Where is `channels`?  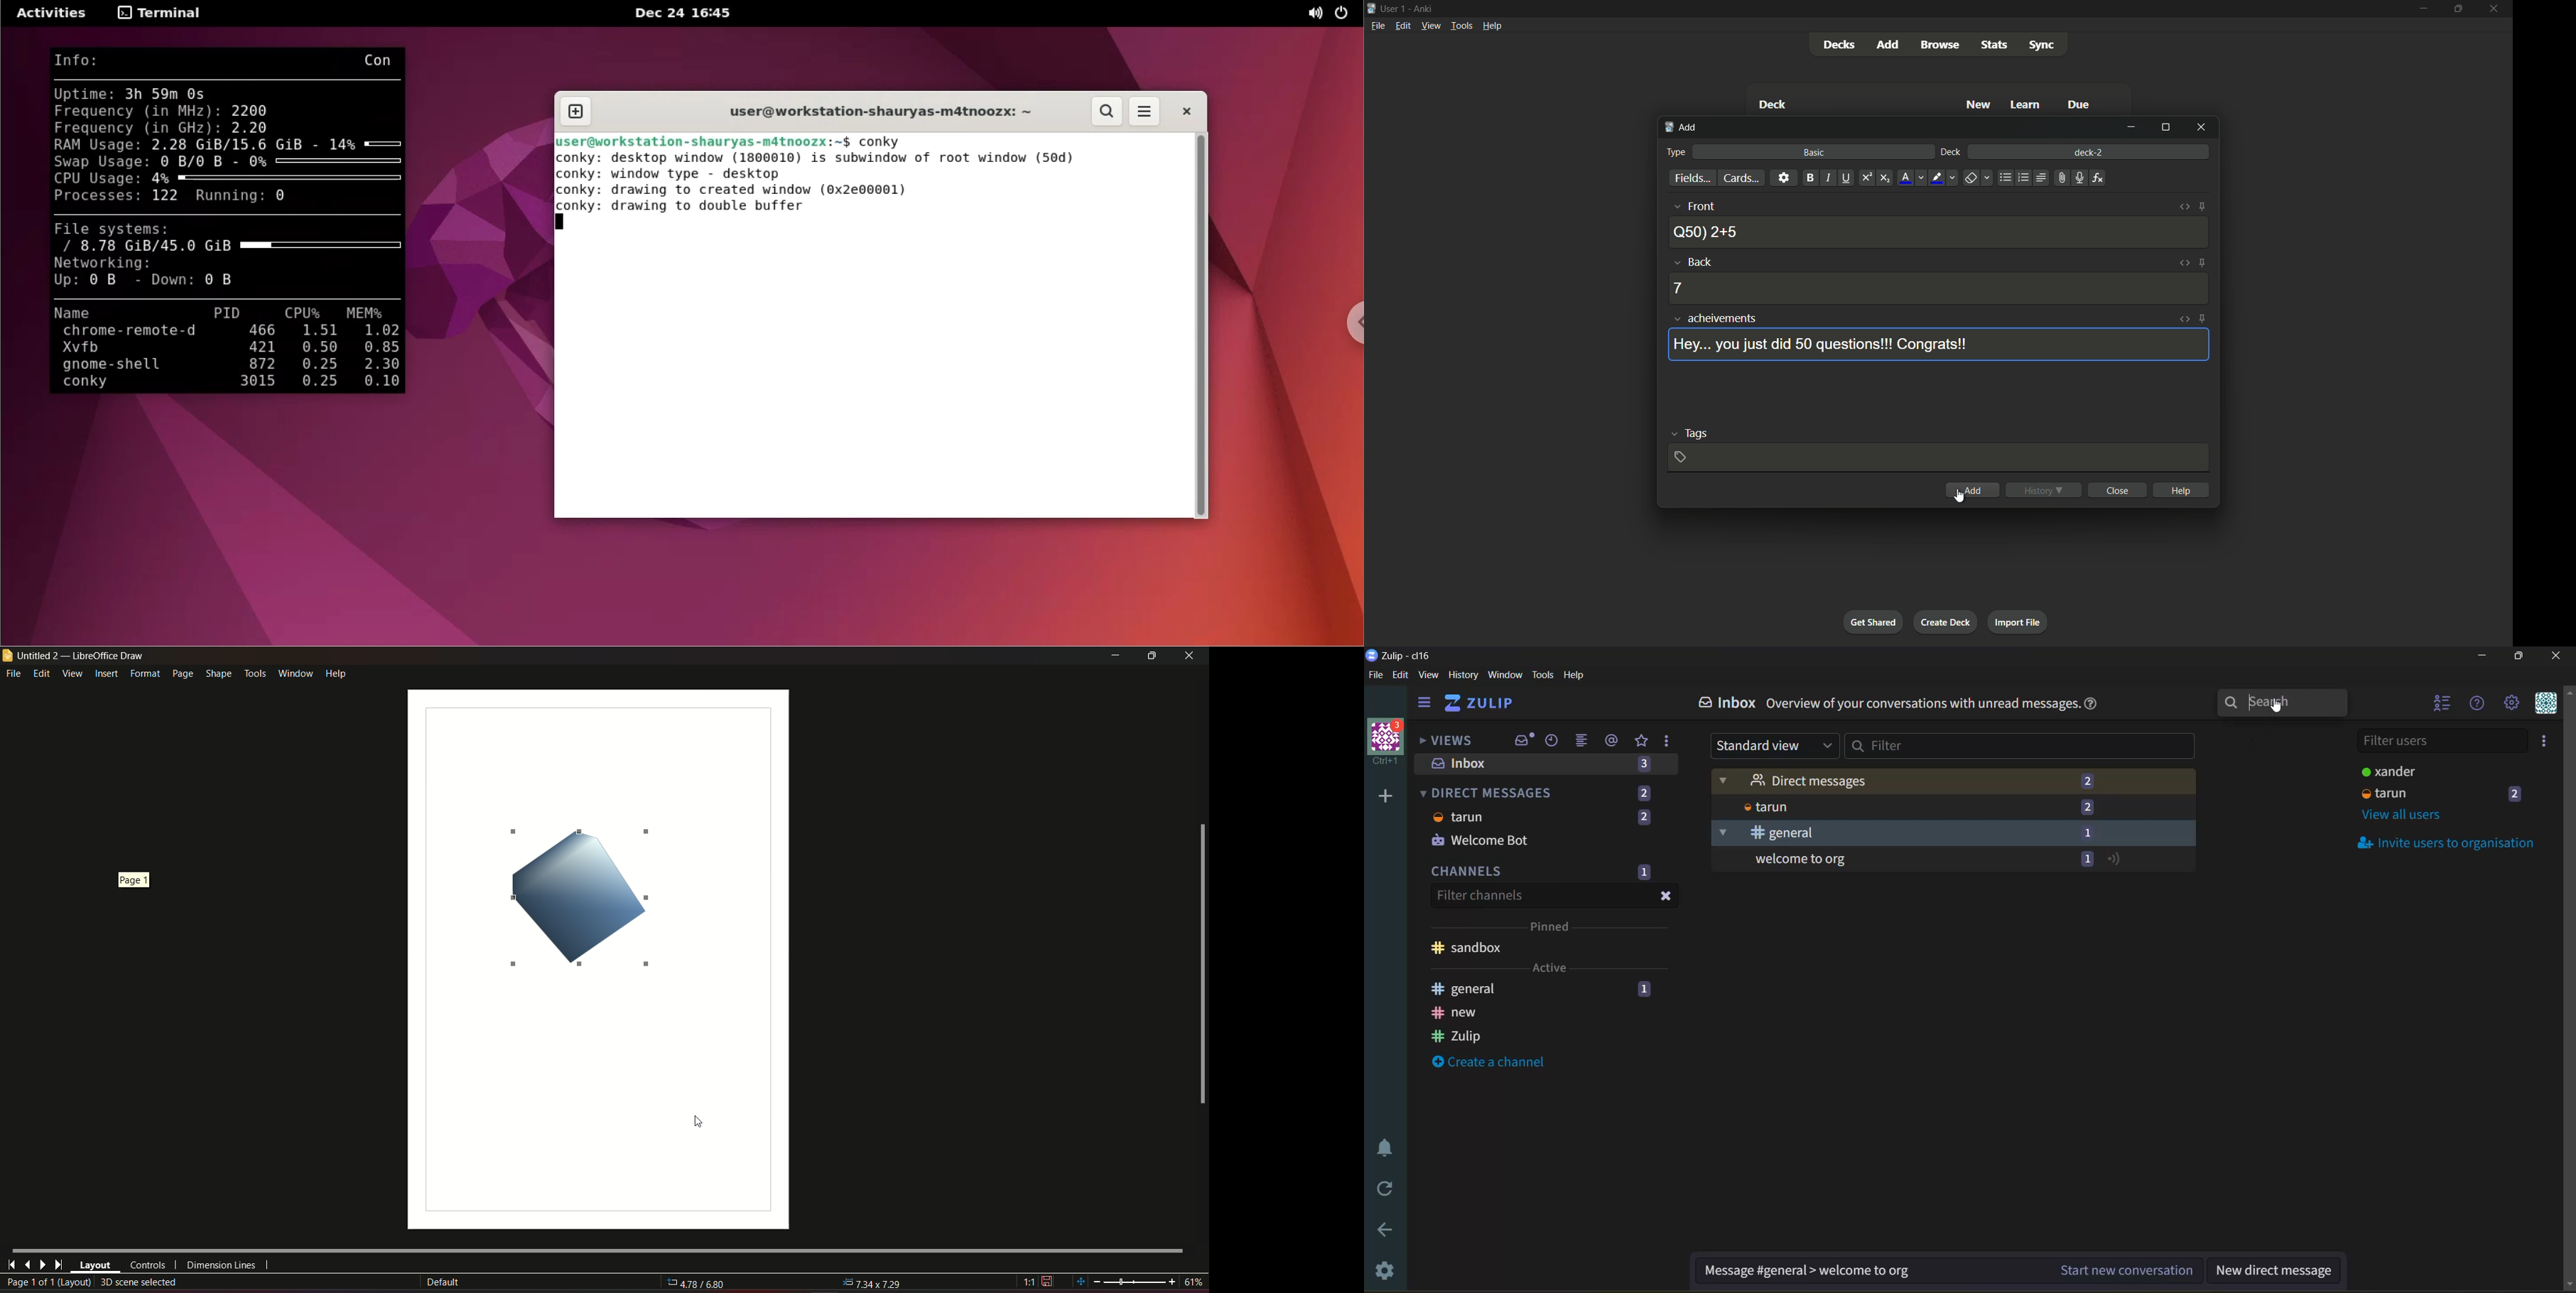
channels is located at coordinates (1469, 871).